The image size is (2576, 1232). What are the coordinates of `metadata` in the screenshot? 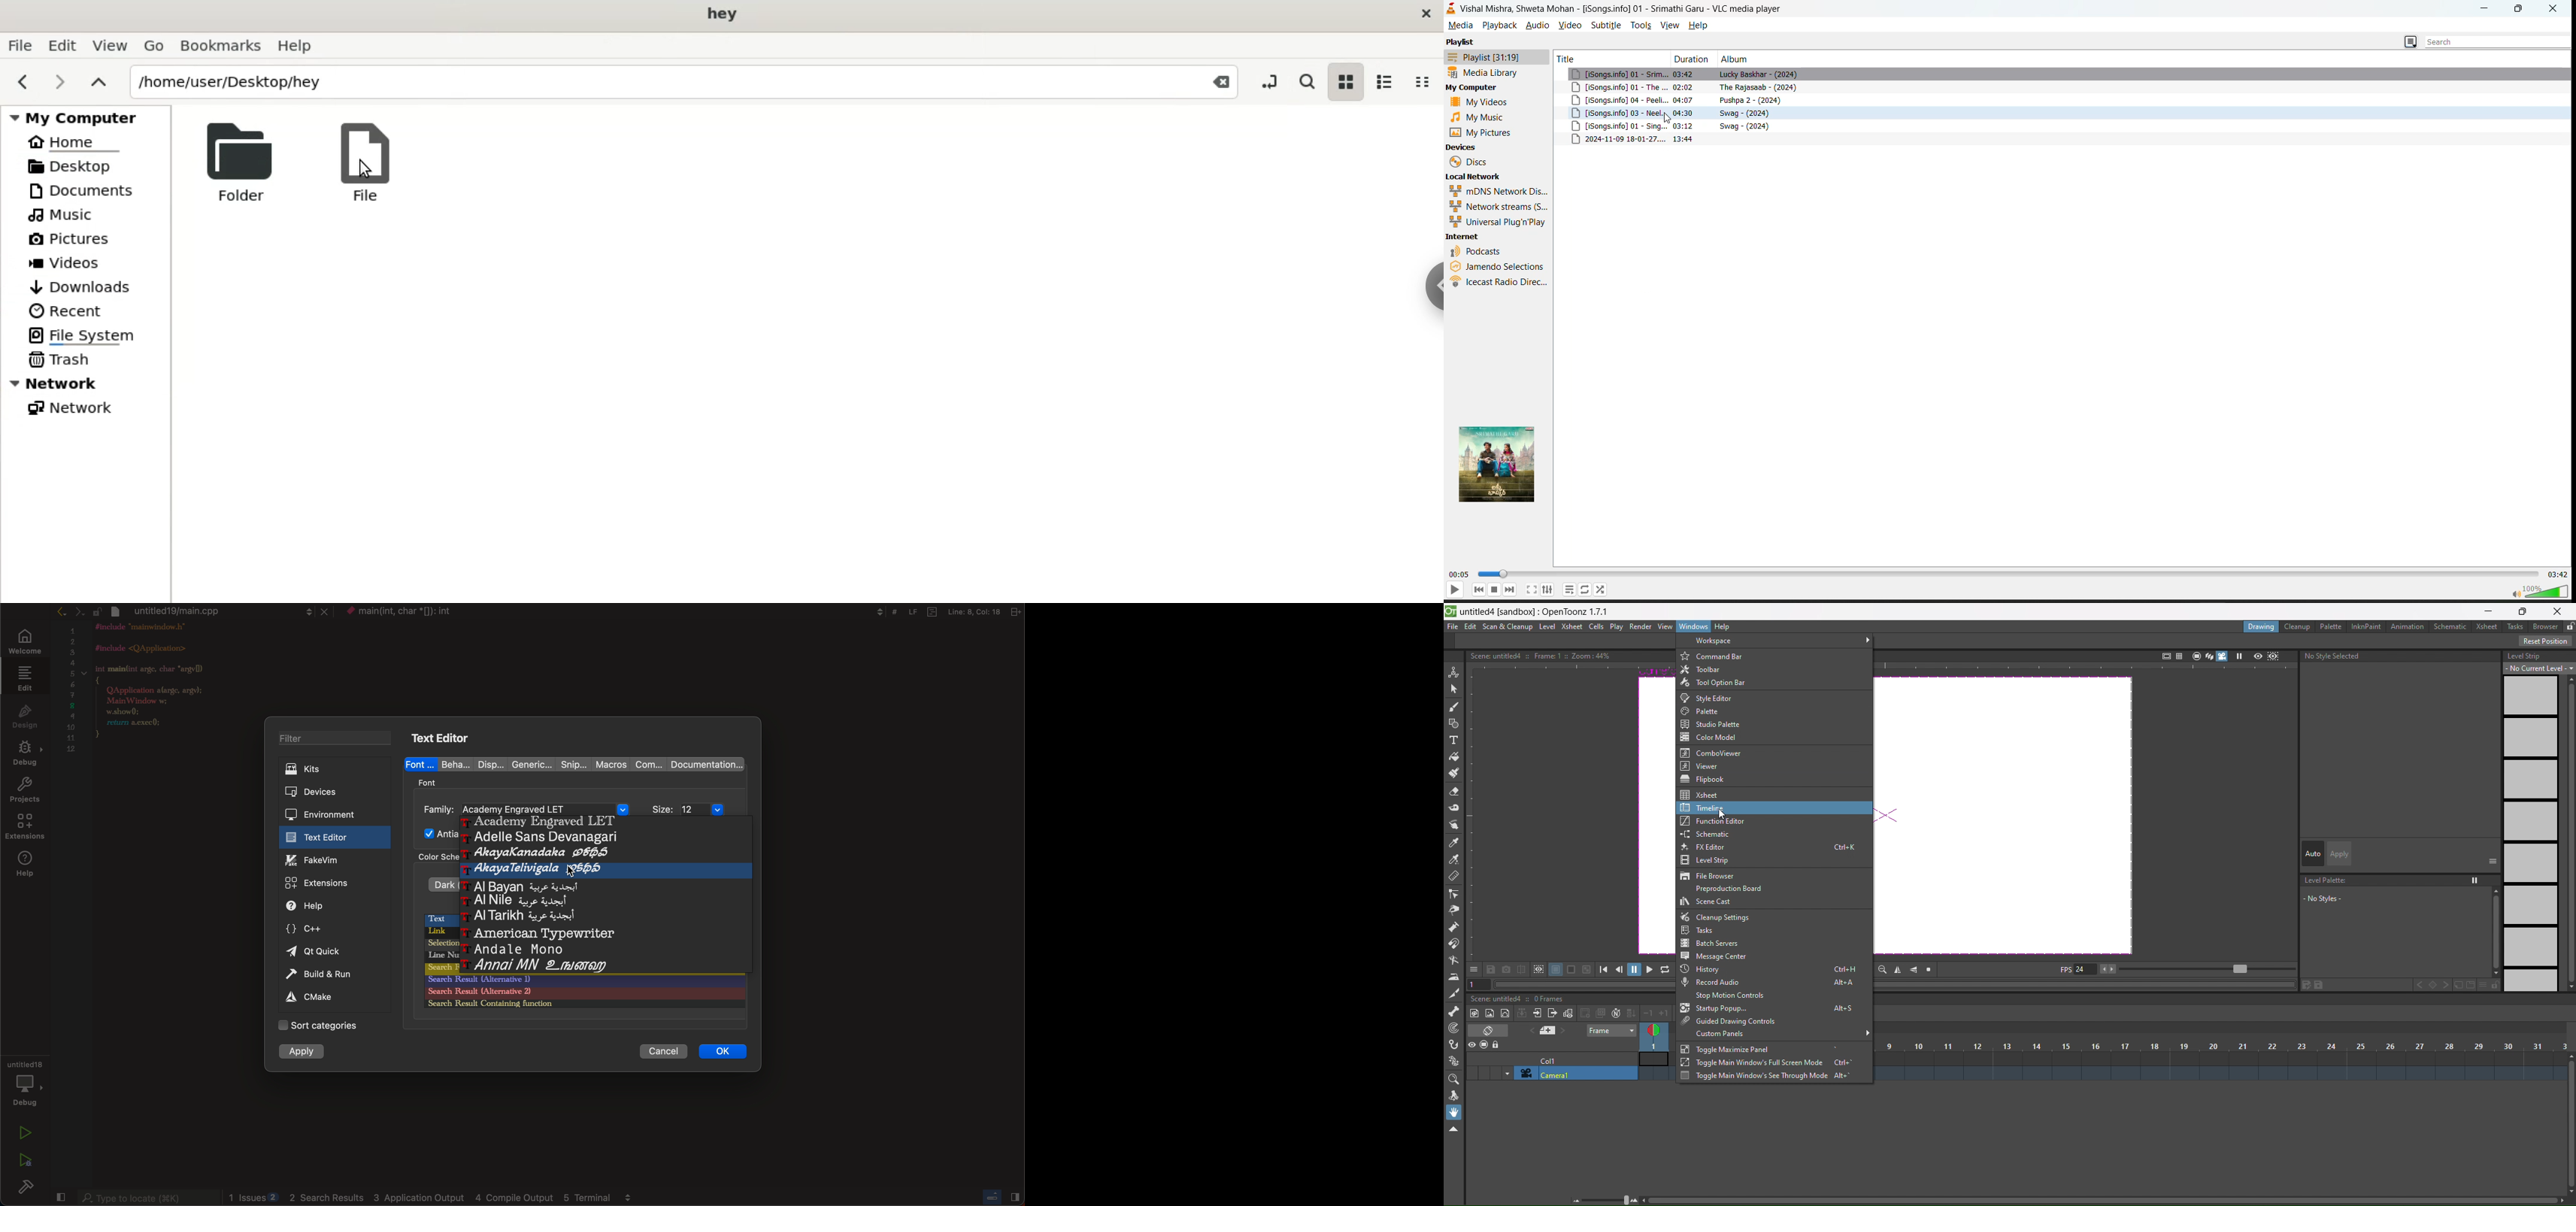 It's located at (2064, 139).